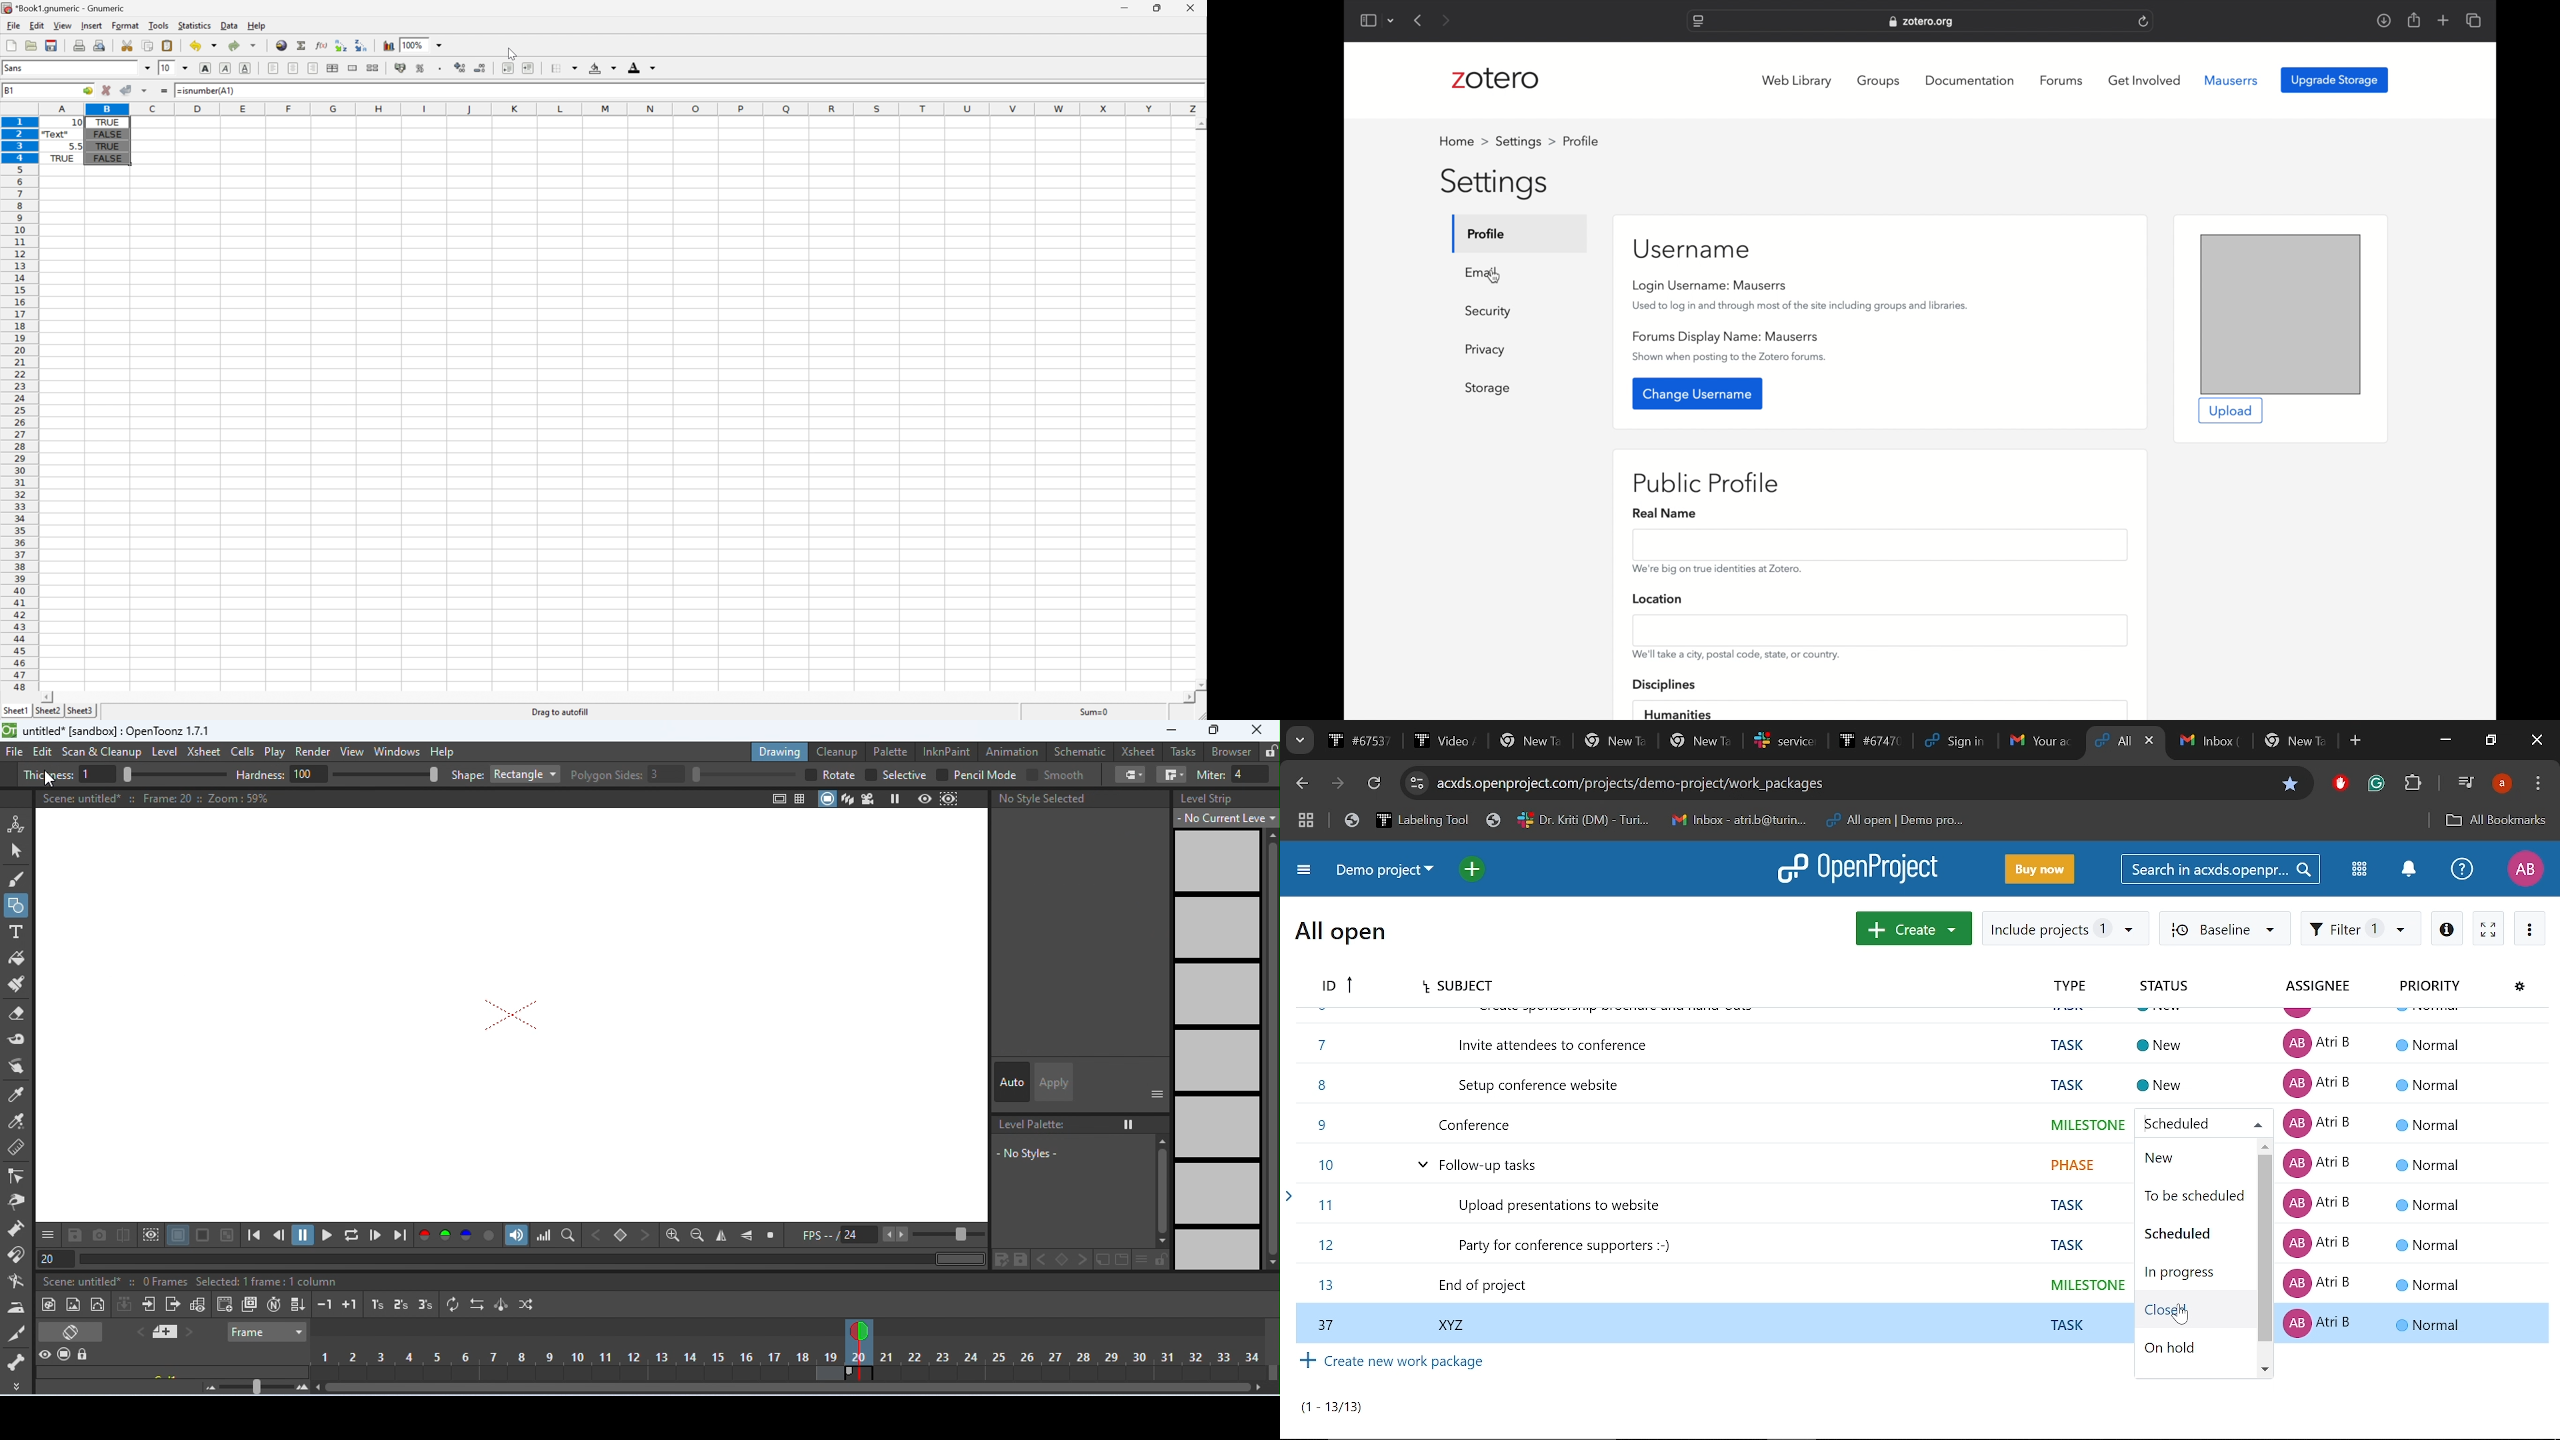  What do you see at coordinates (1700, 740) in the screenshot?
I see `Tabs` at bounding box center [1700, 740].